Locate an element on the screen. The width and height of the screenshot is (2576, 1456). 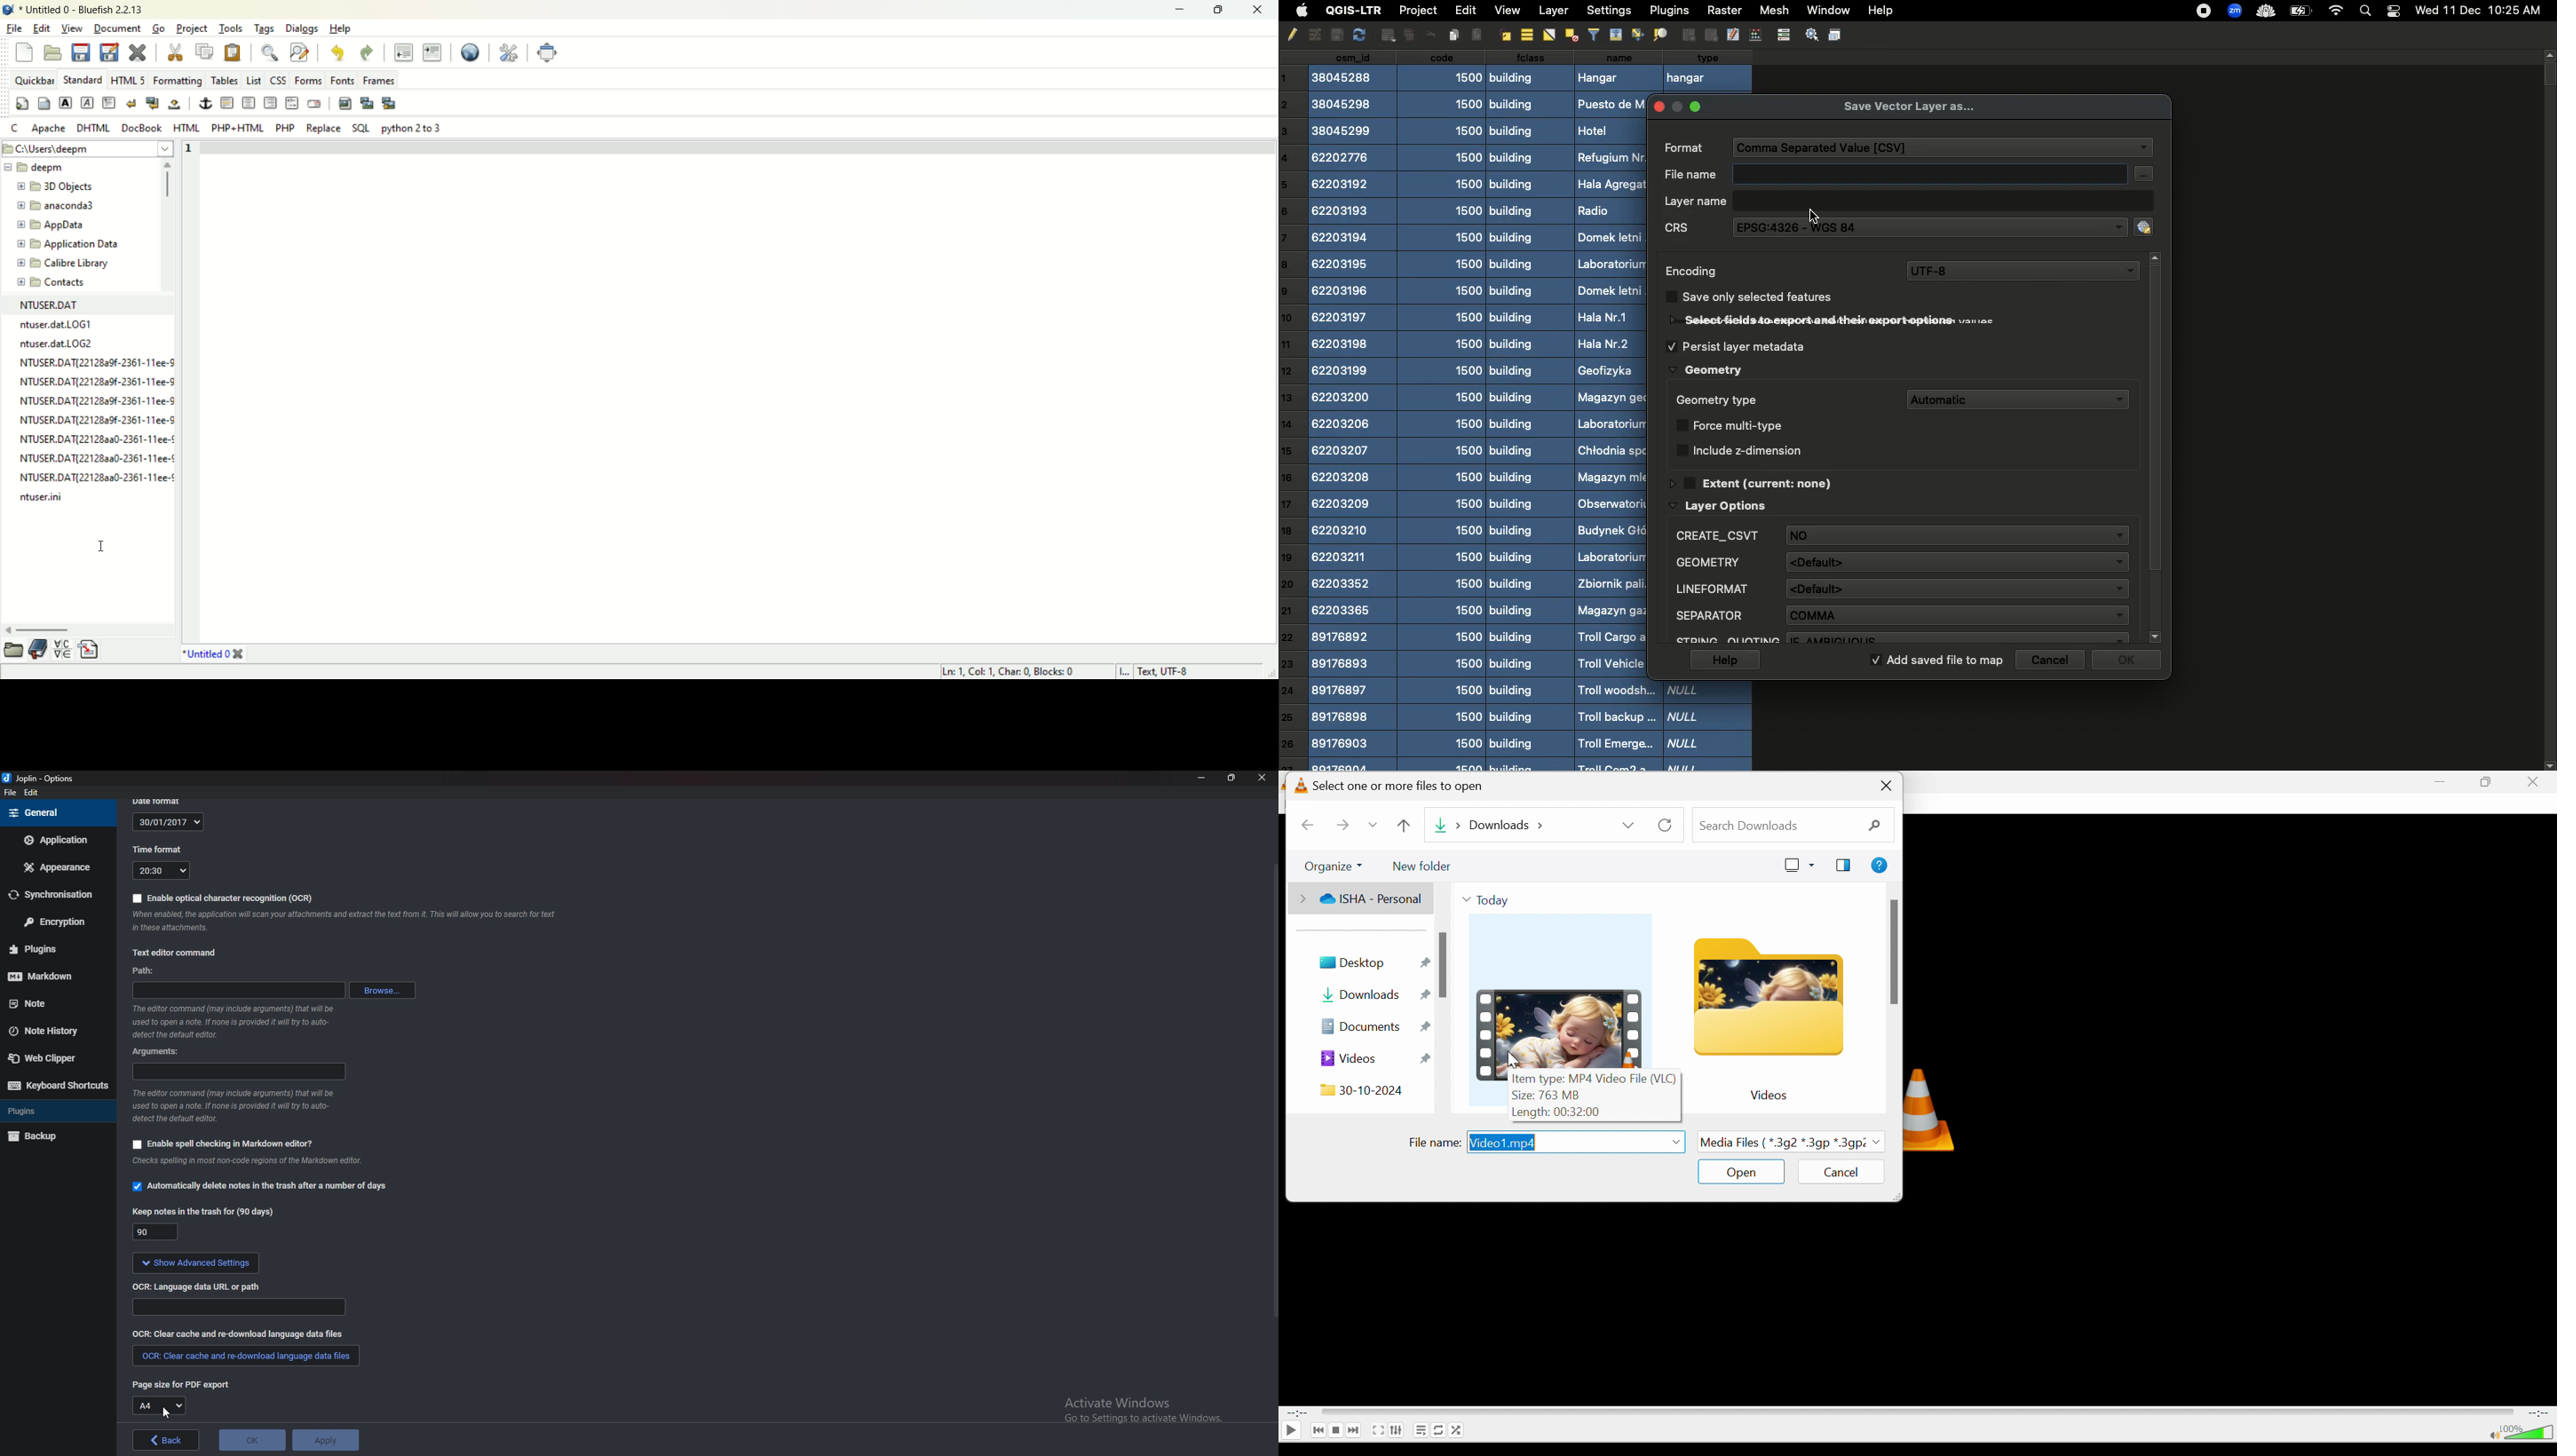
close is located at coordinates (2535, 780).